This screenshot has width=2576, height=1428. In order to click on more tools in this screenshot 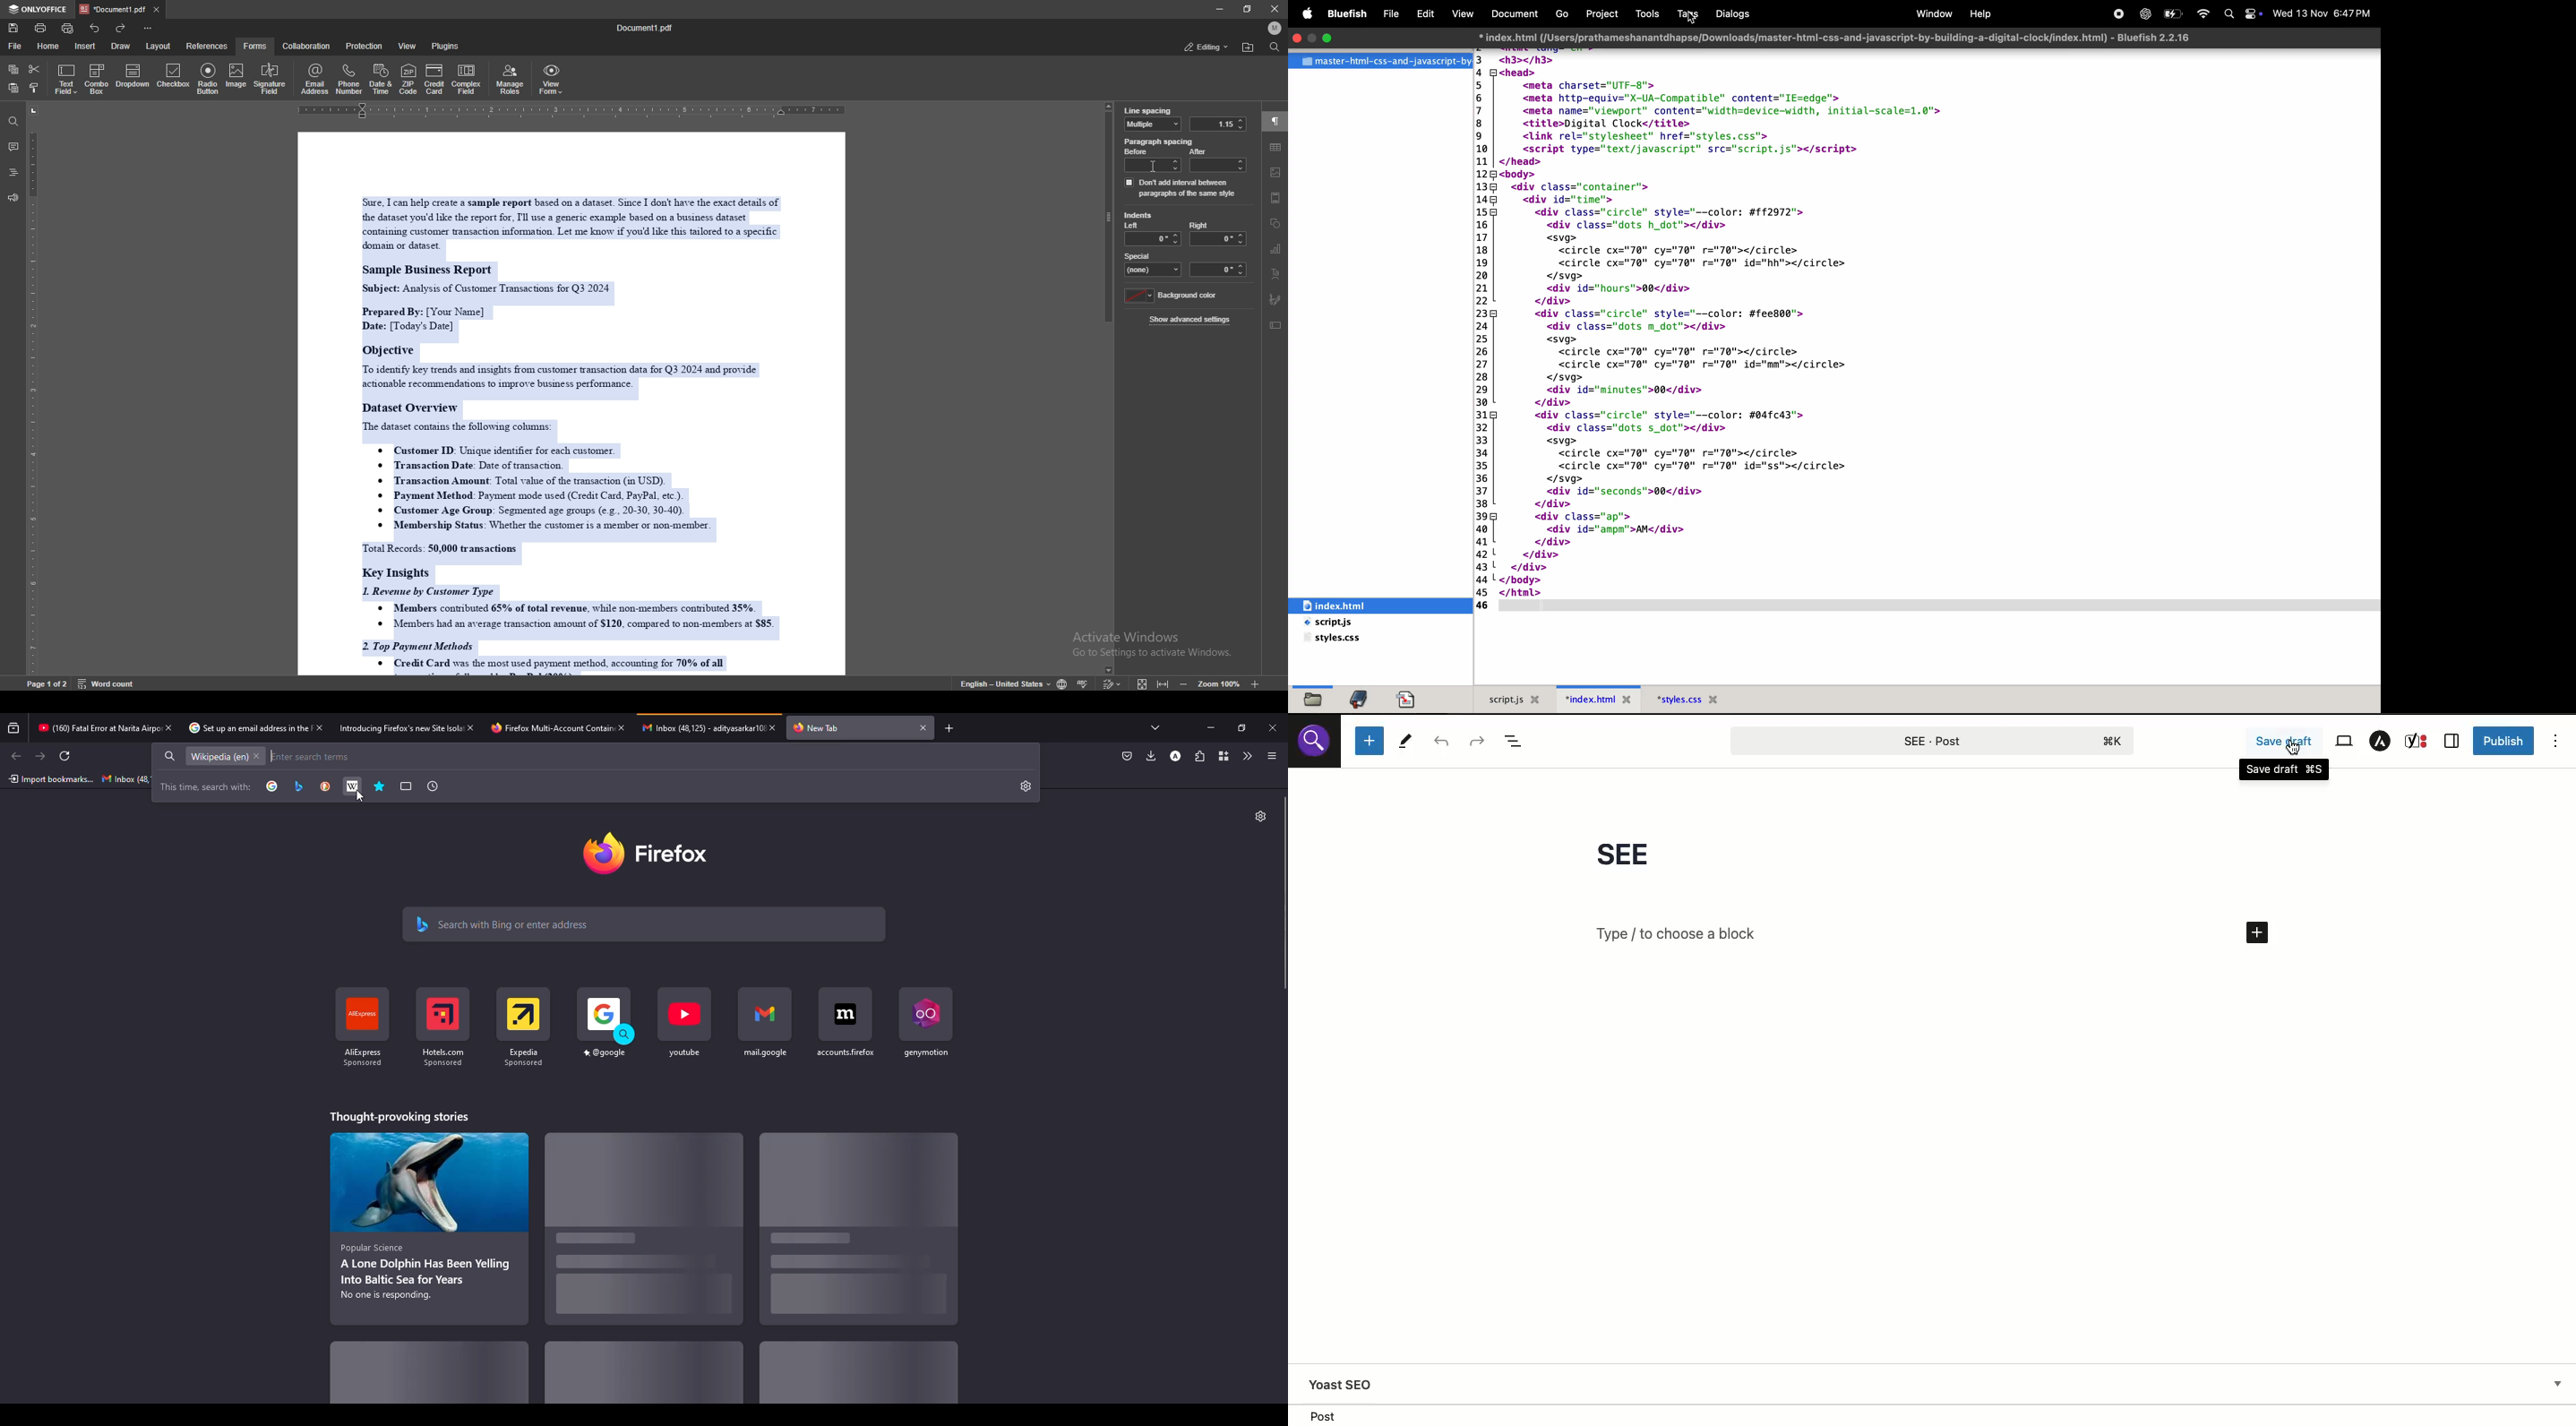, I will do `click(1246, 756)`.